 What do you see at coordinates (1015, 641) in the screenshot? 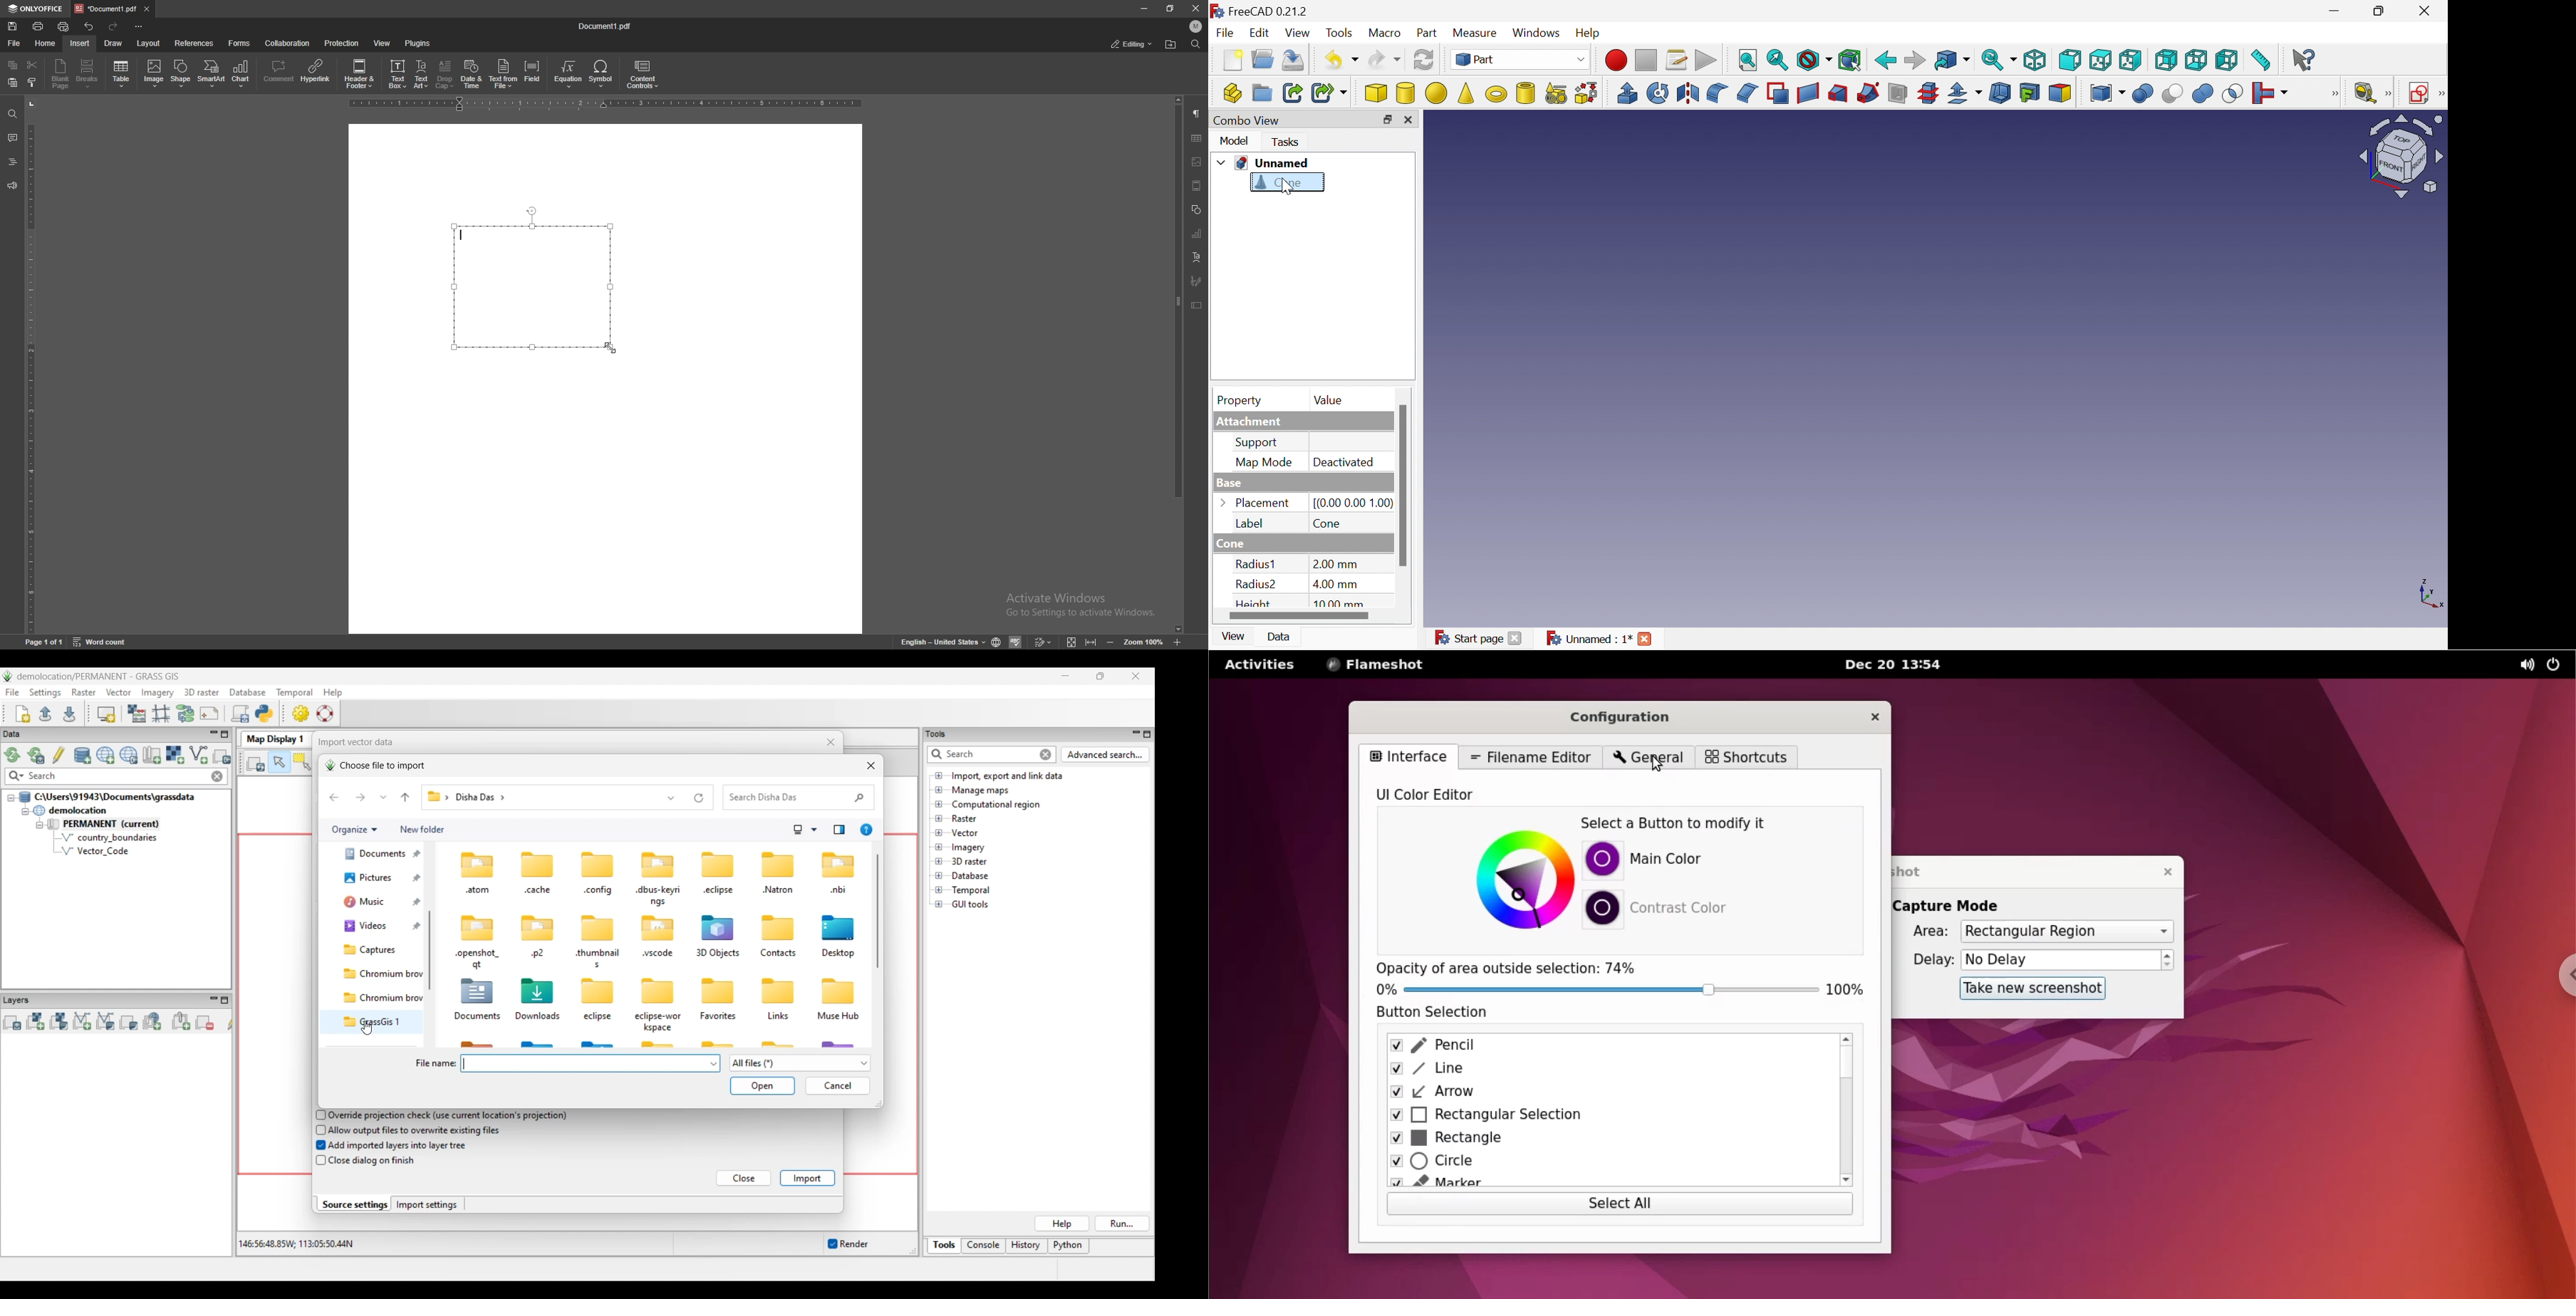
I see `spell check` at bounding box center [1015, 641].